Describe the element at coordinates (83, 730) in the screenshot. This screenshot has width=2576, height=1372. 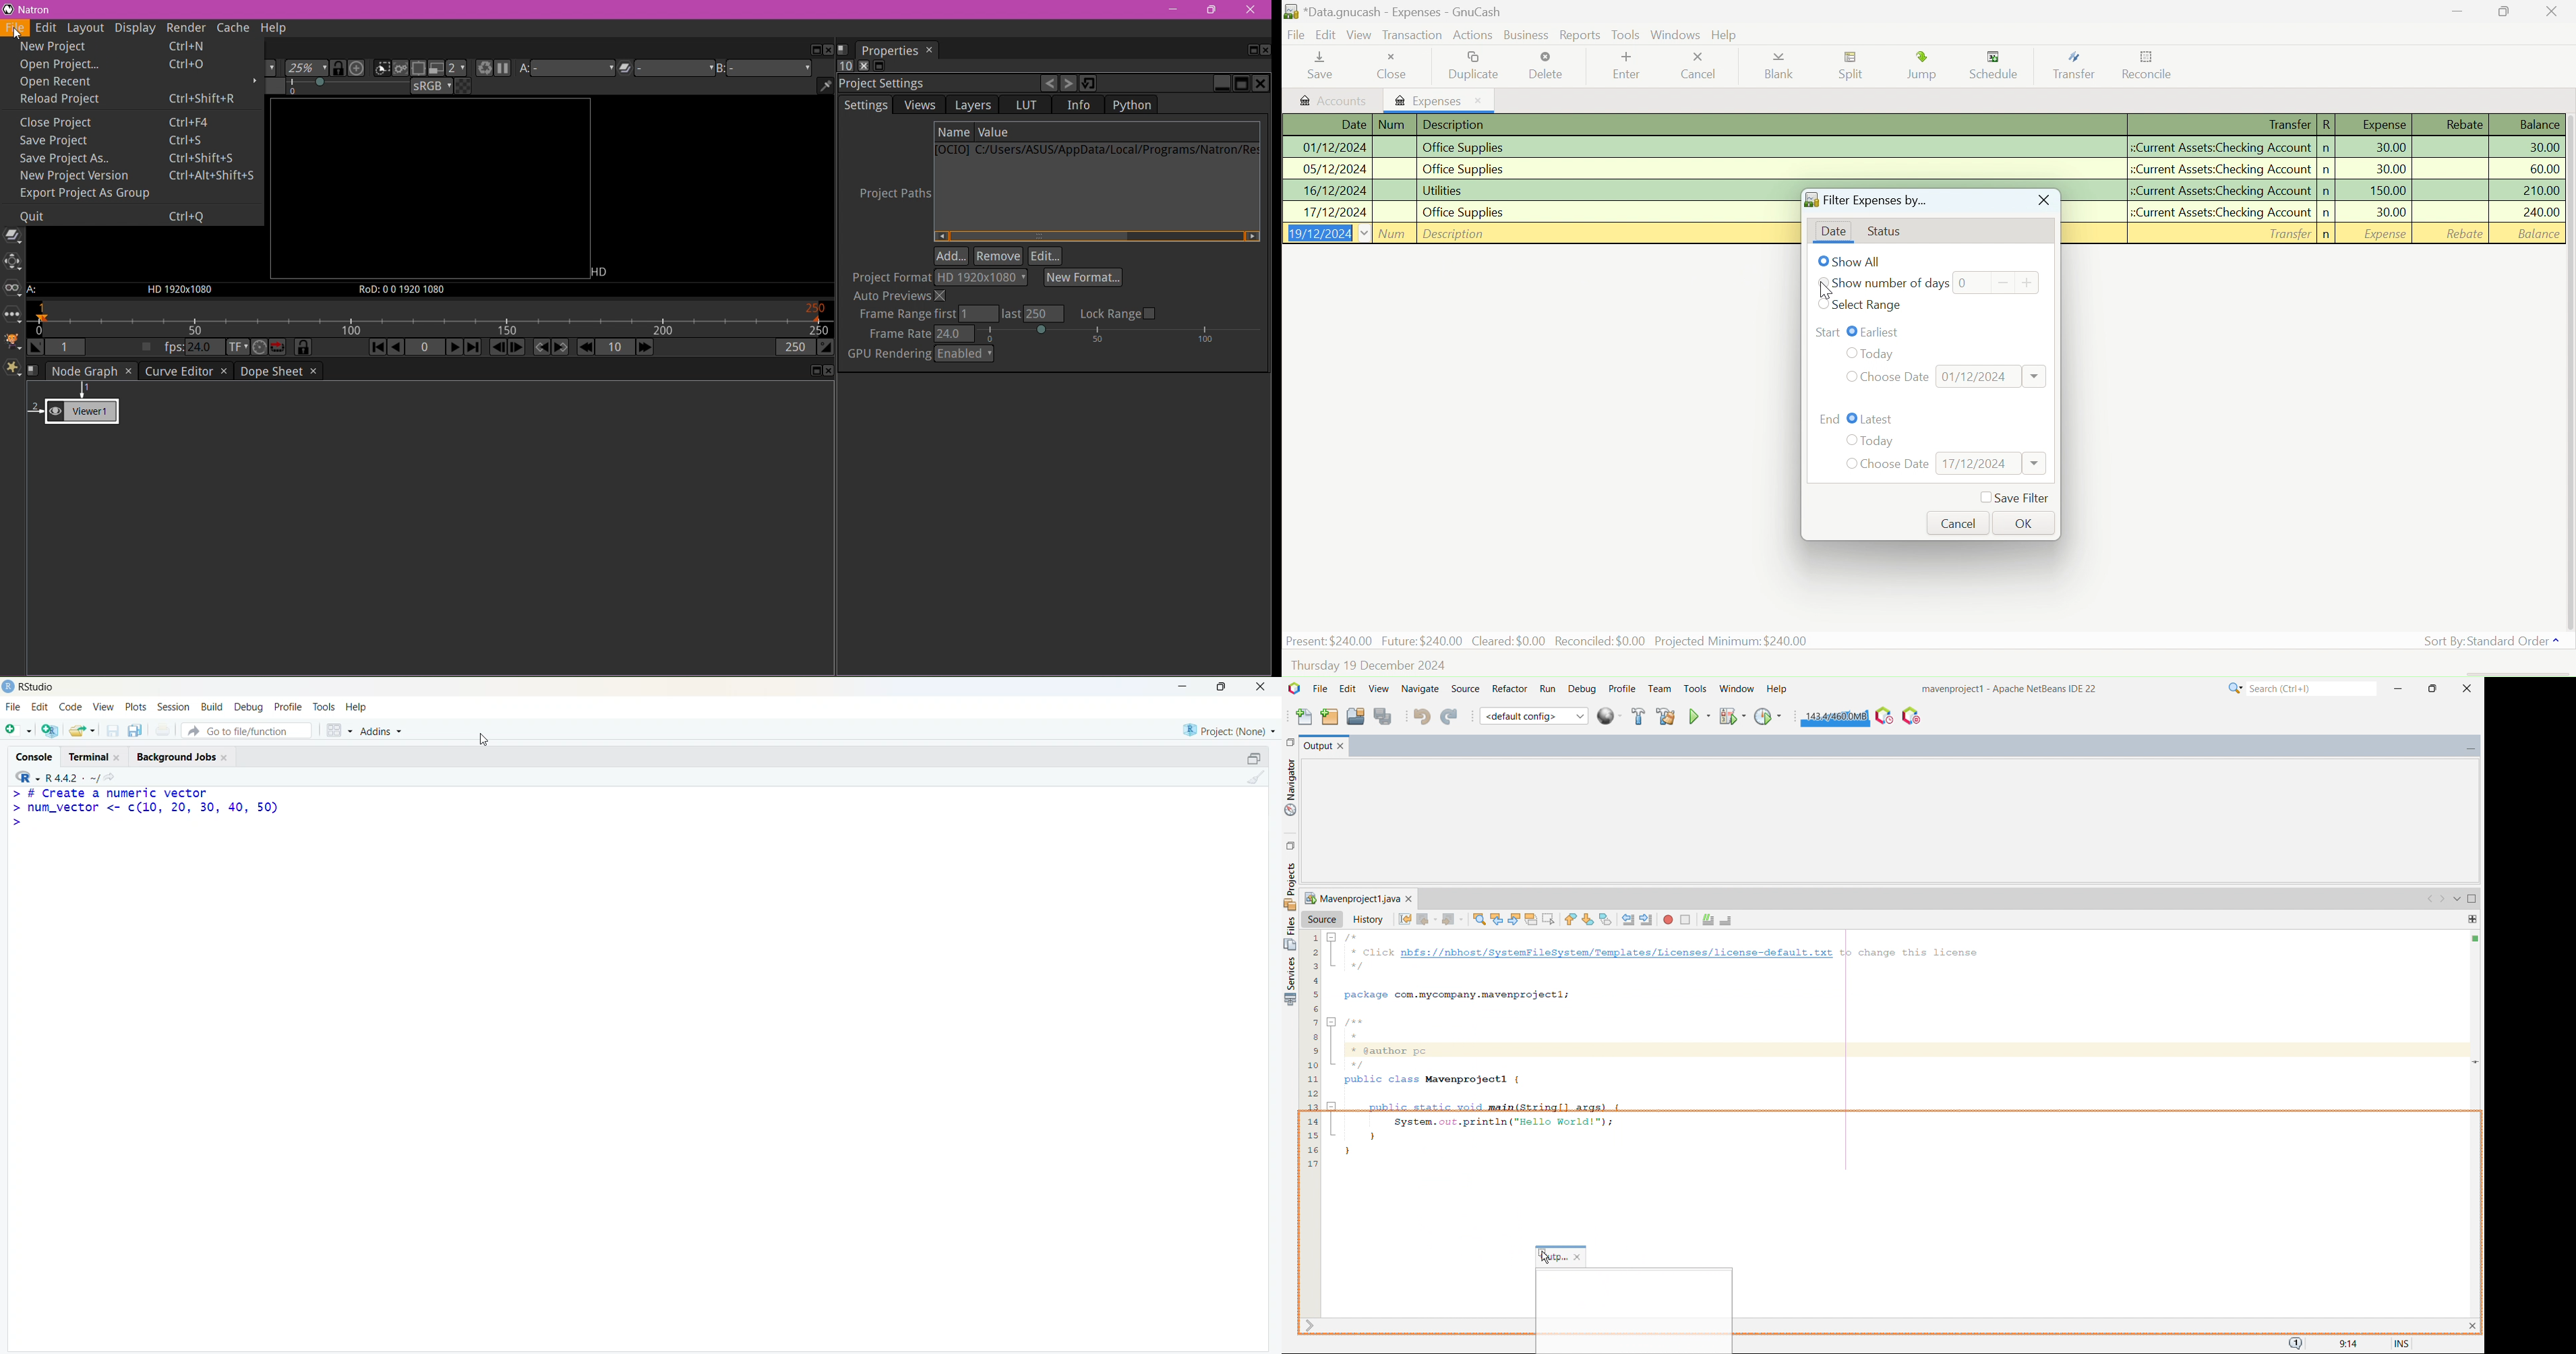
I see `share folder as` at that location.